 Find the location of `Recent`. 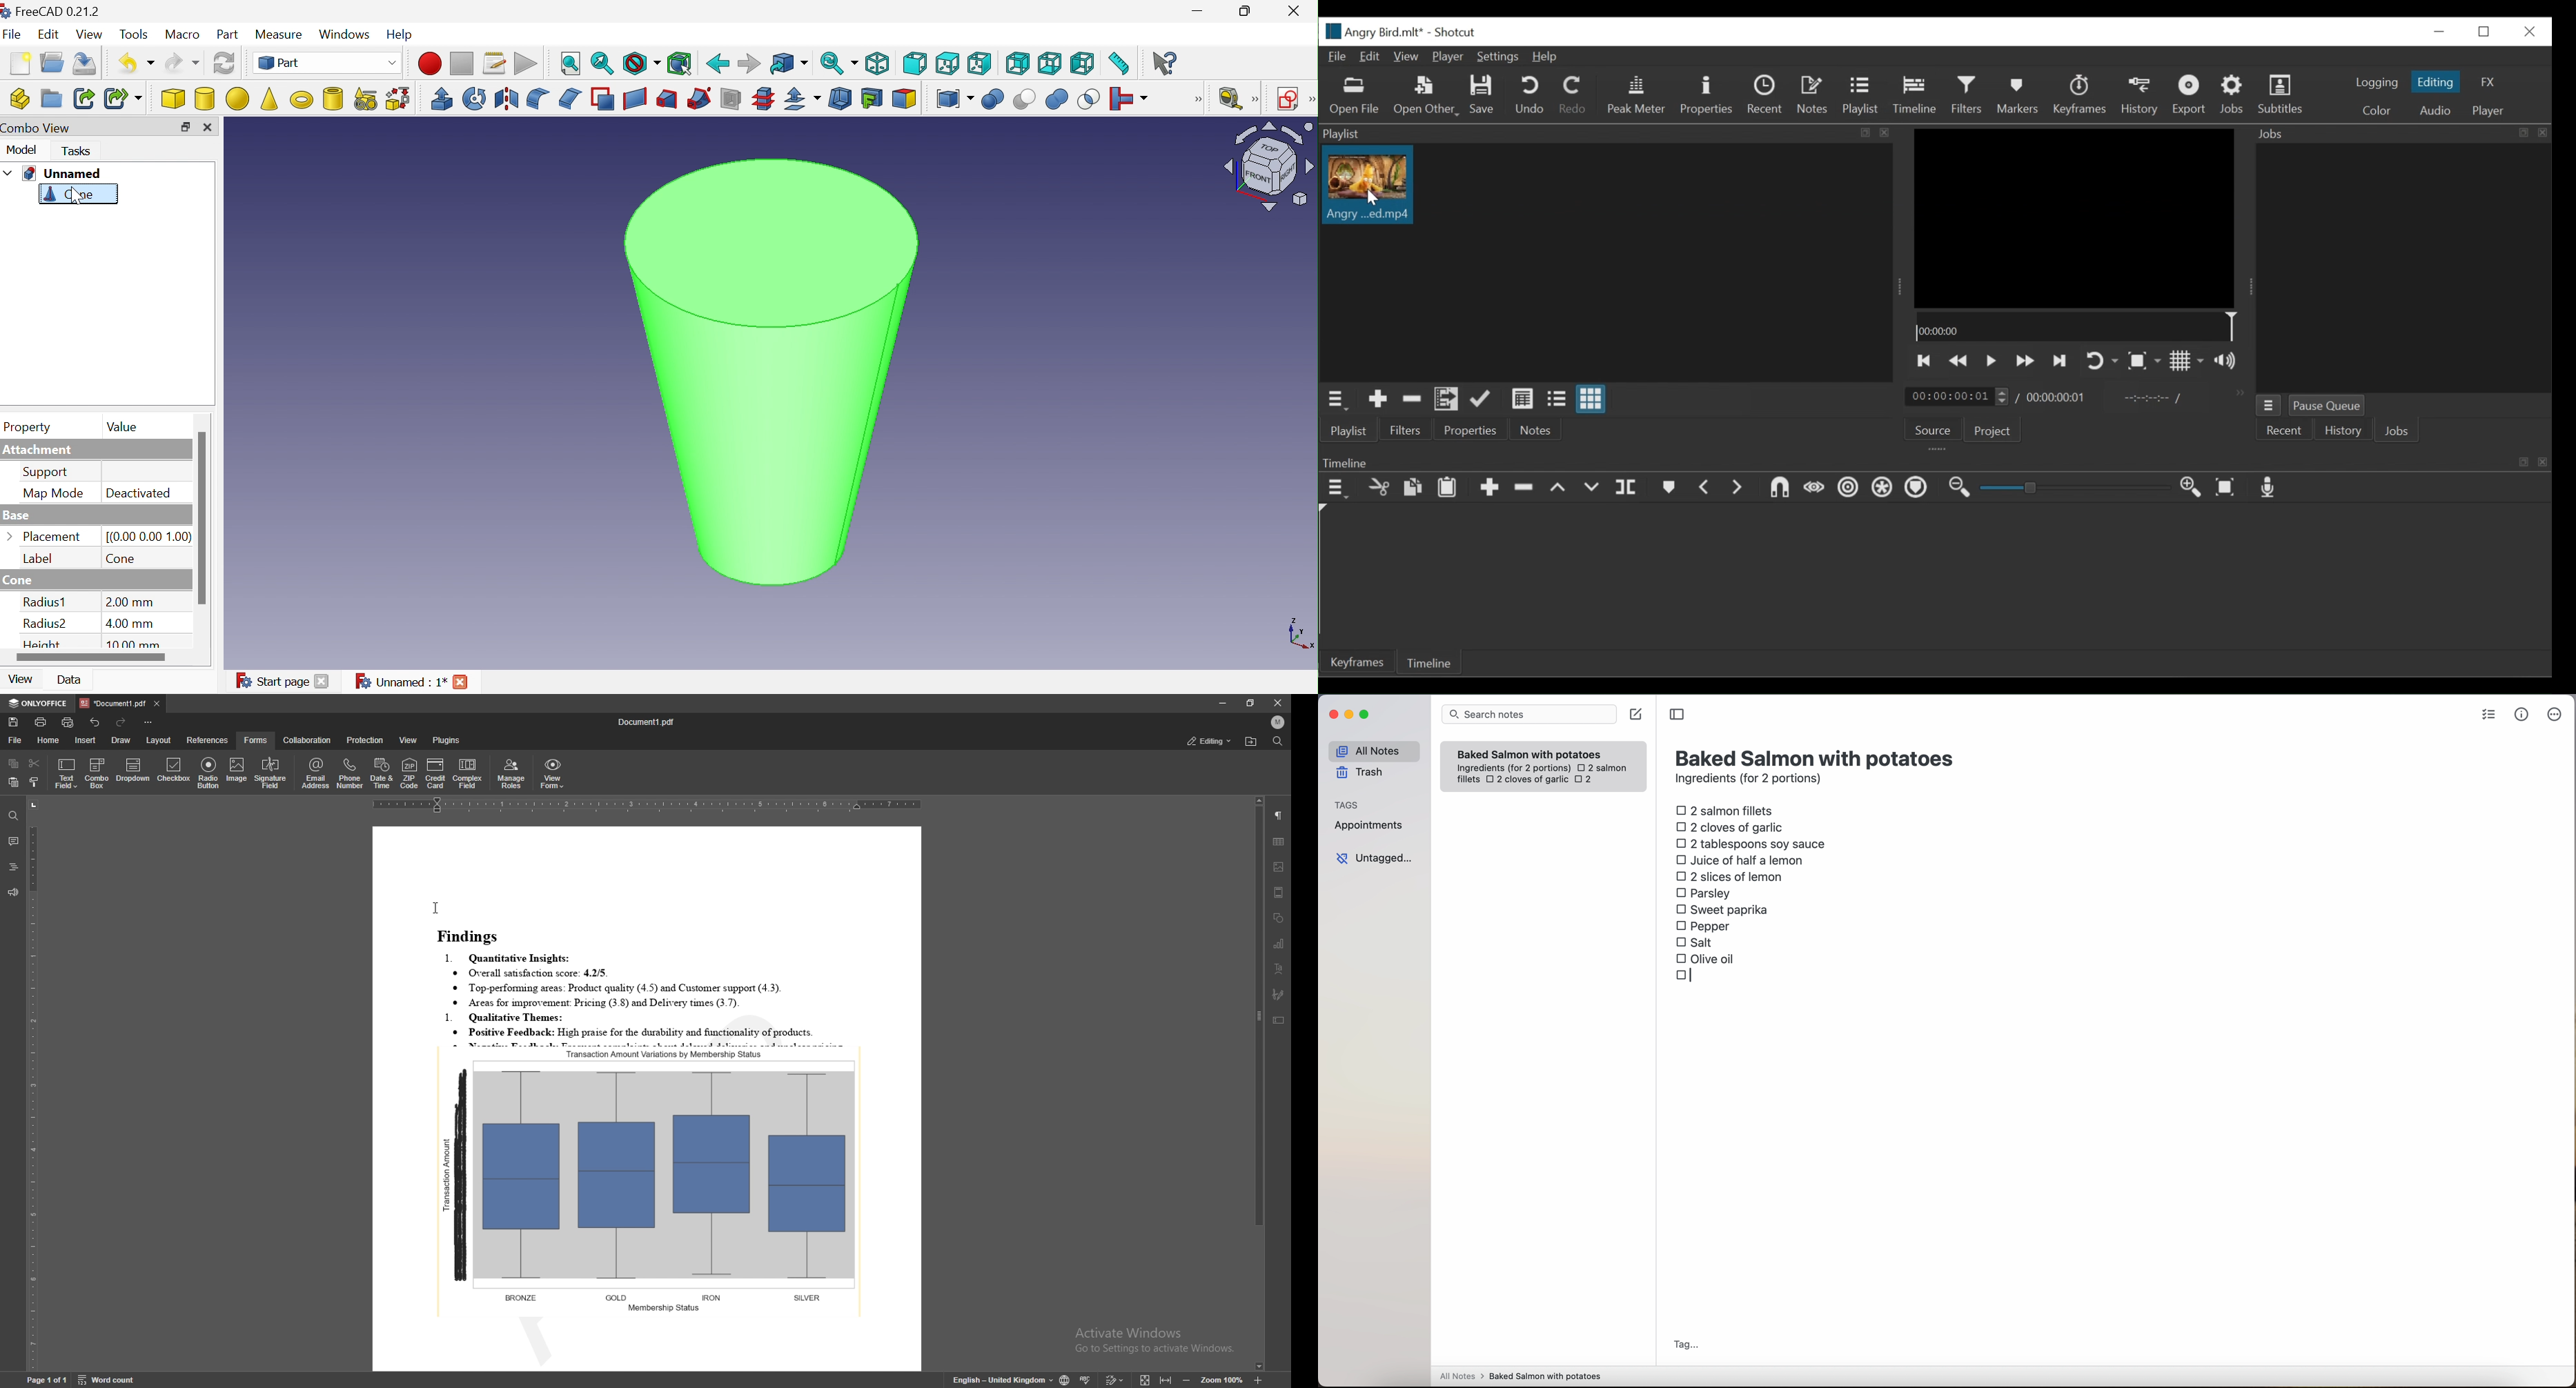

Recent is located at coordinates (2287, 431).